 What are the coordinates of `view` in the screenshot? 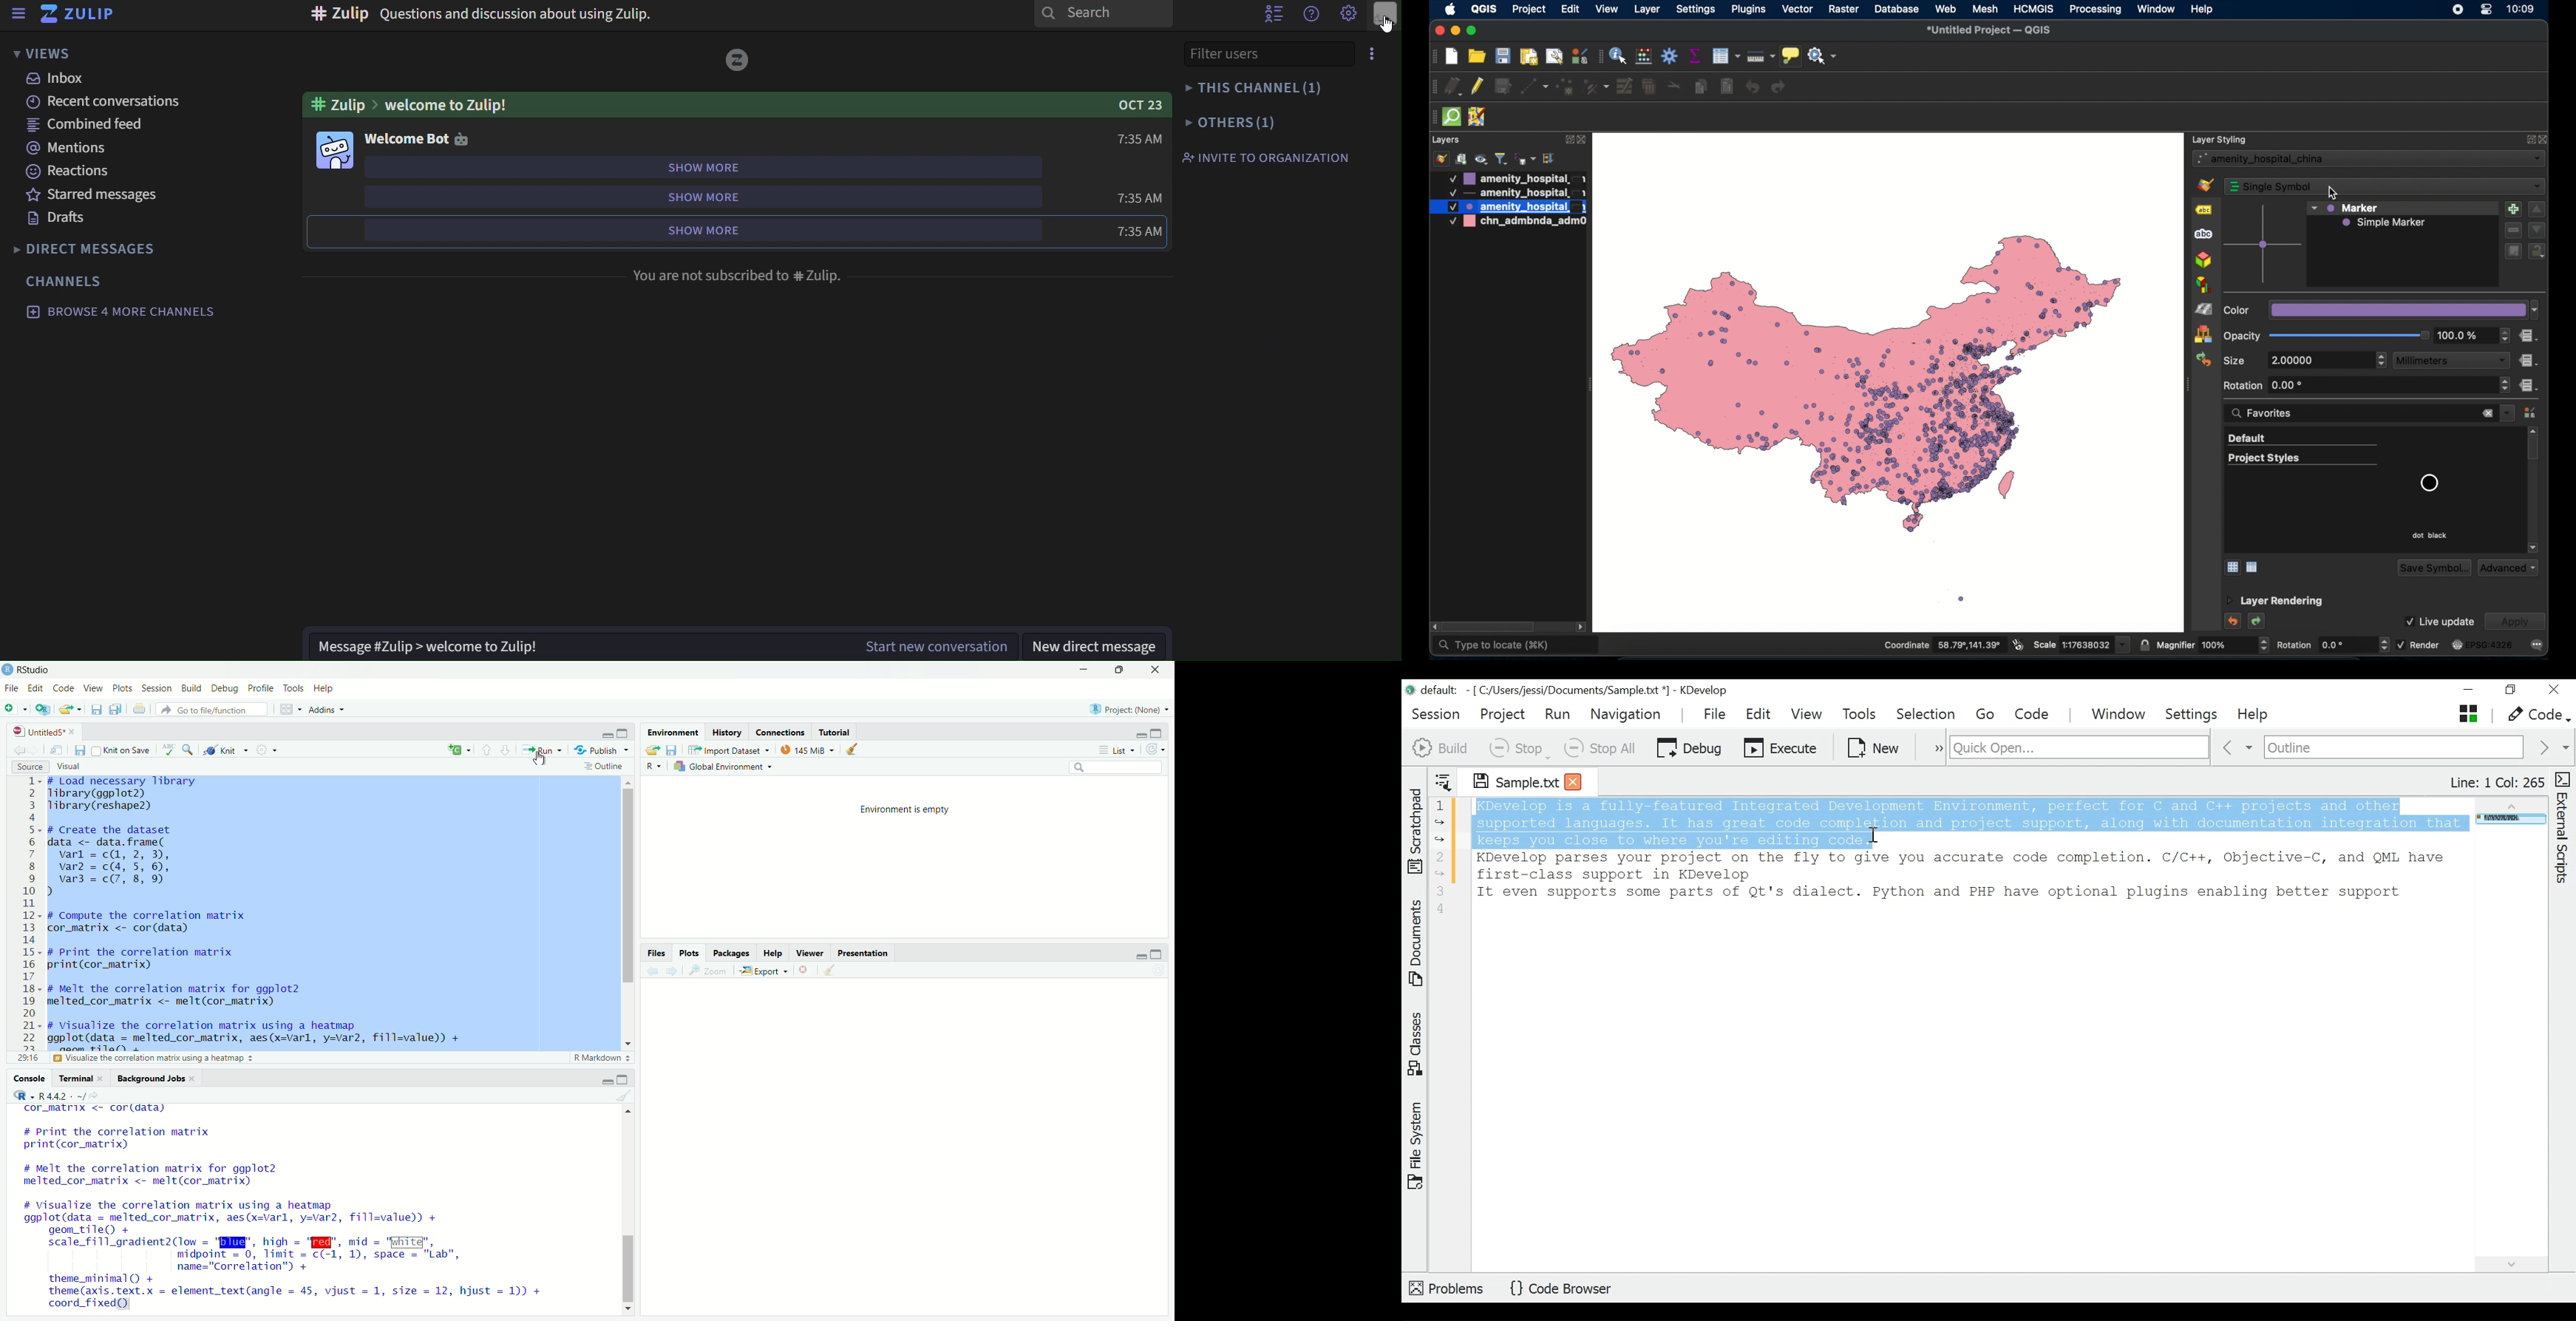 It's located at (94, 689).